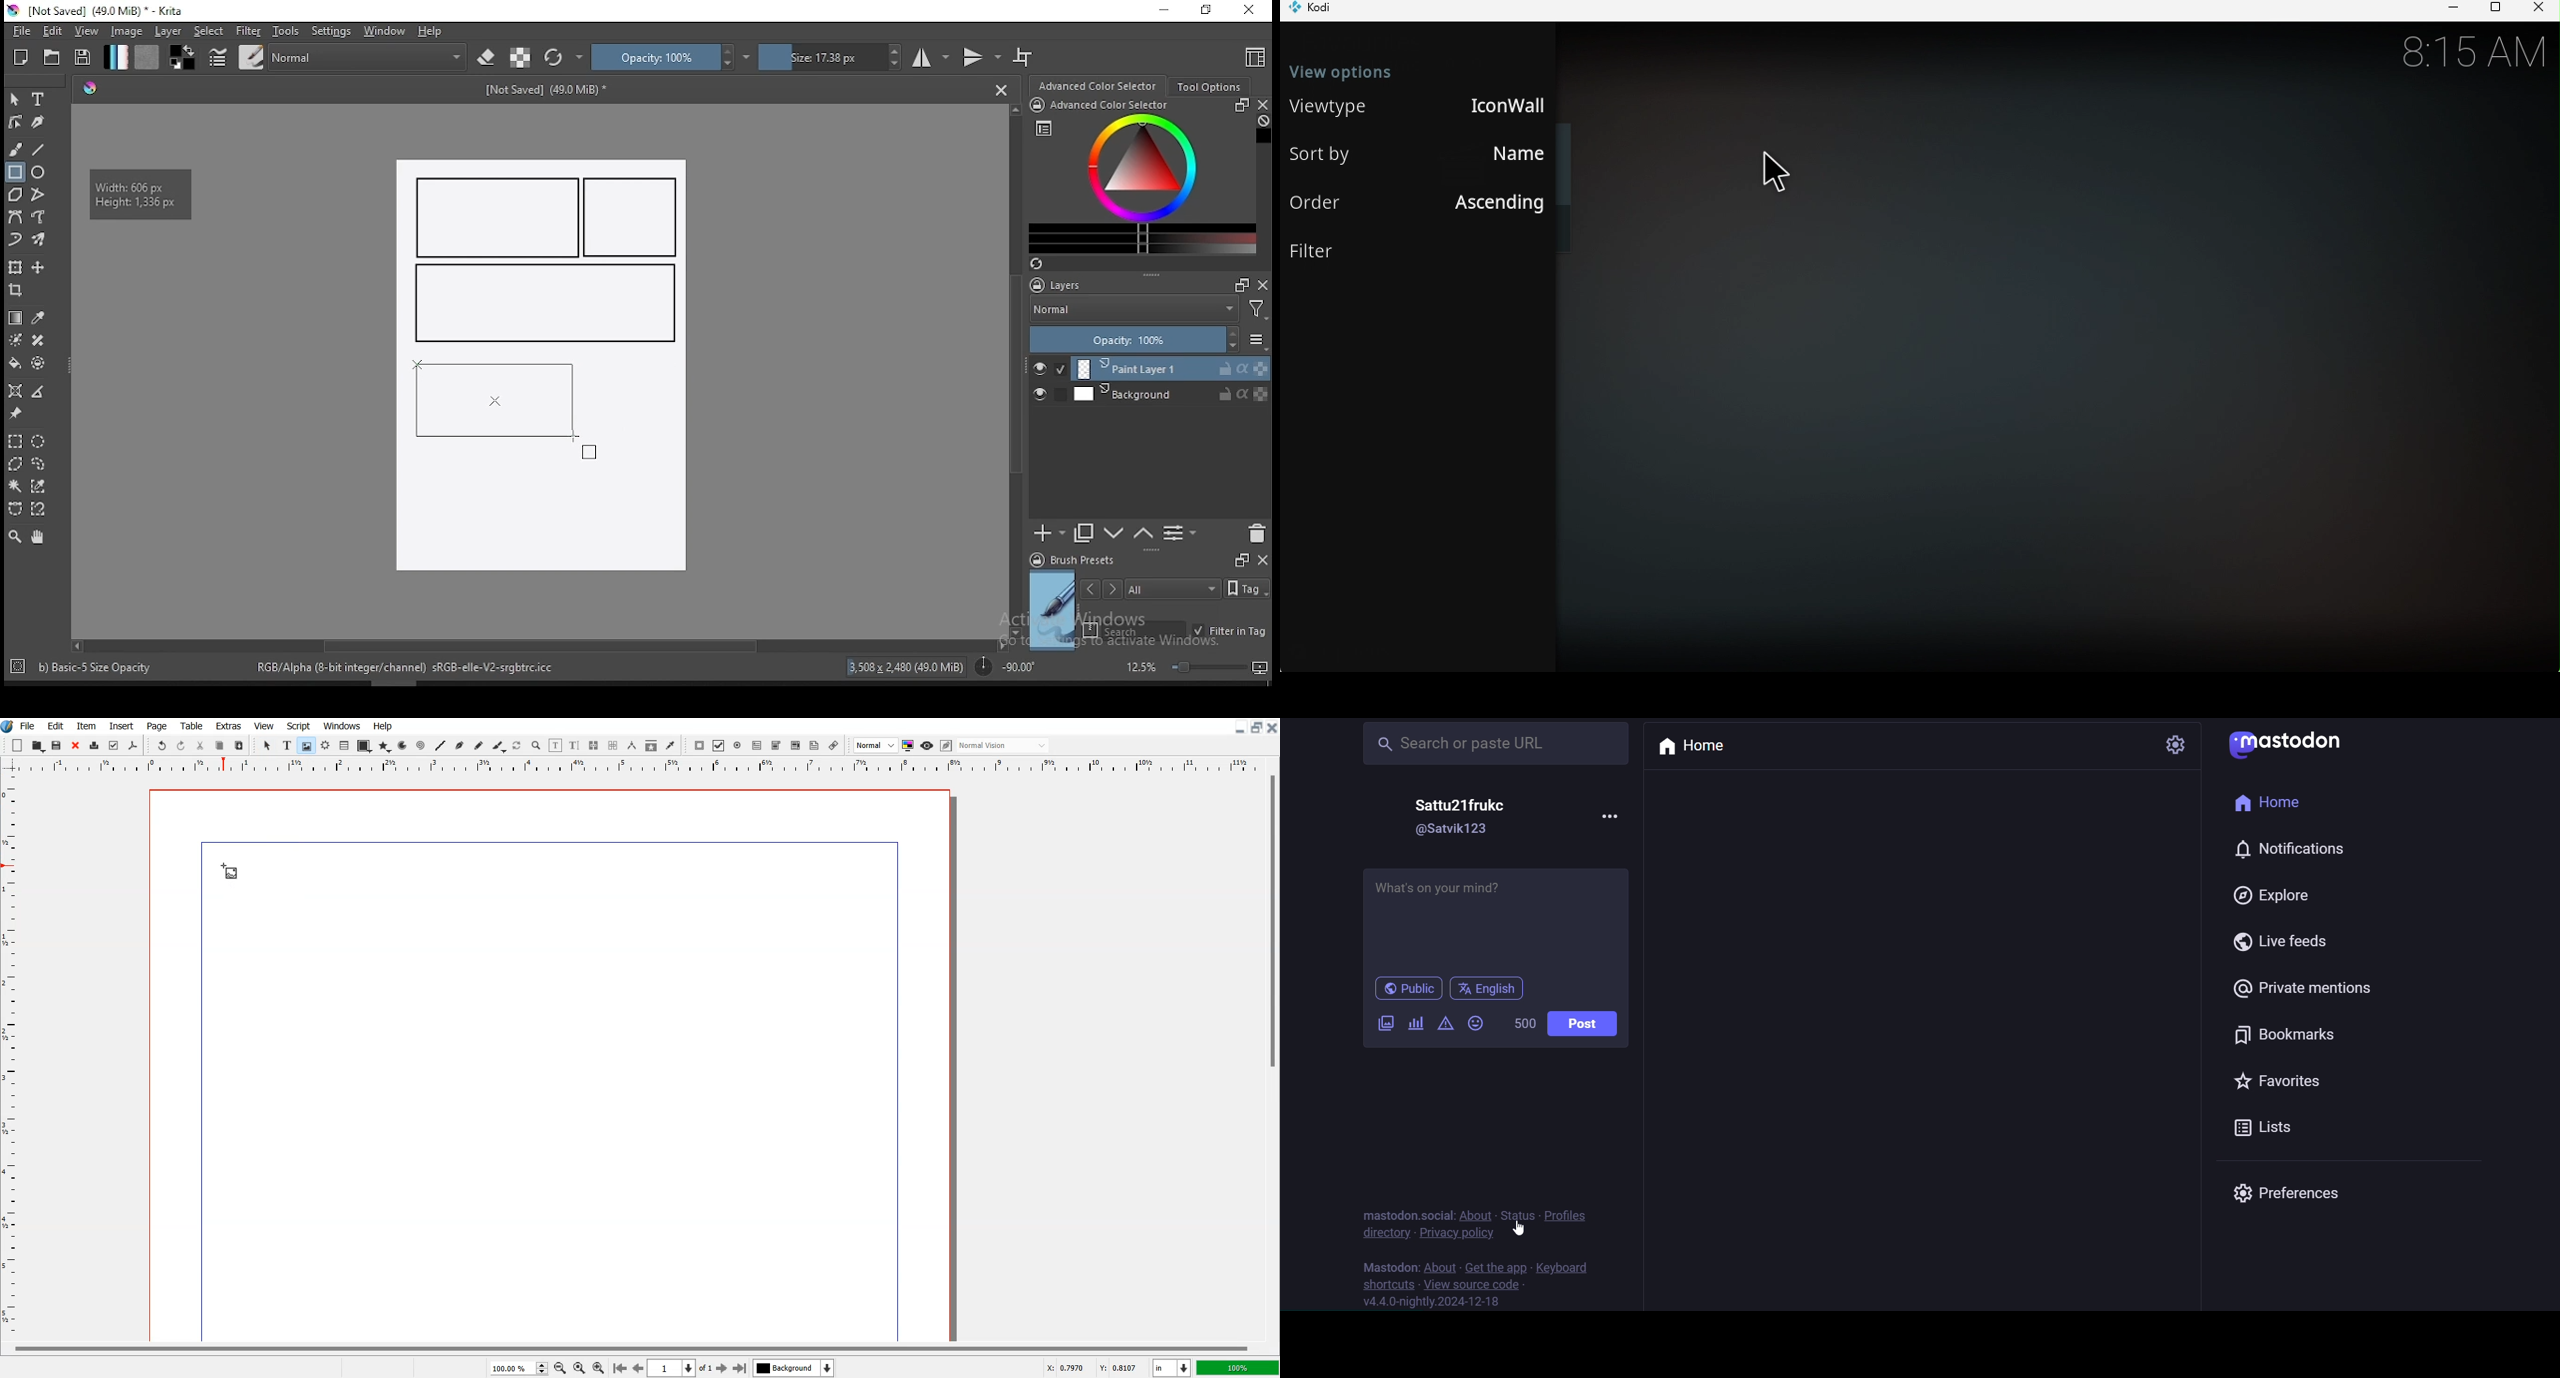 The height and width of the screenshot is (1400, 2576). What do you see at coordinates (1383, 1237) in the screenshot?
I see `directory` at bounding box center [1383, 1237].